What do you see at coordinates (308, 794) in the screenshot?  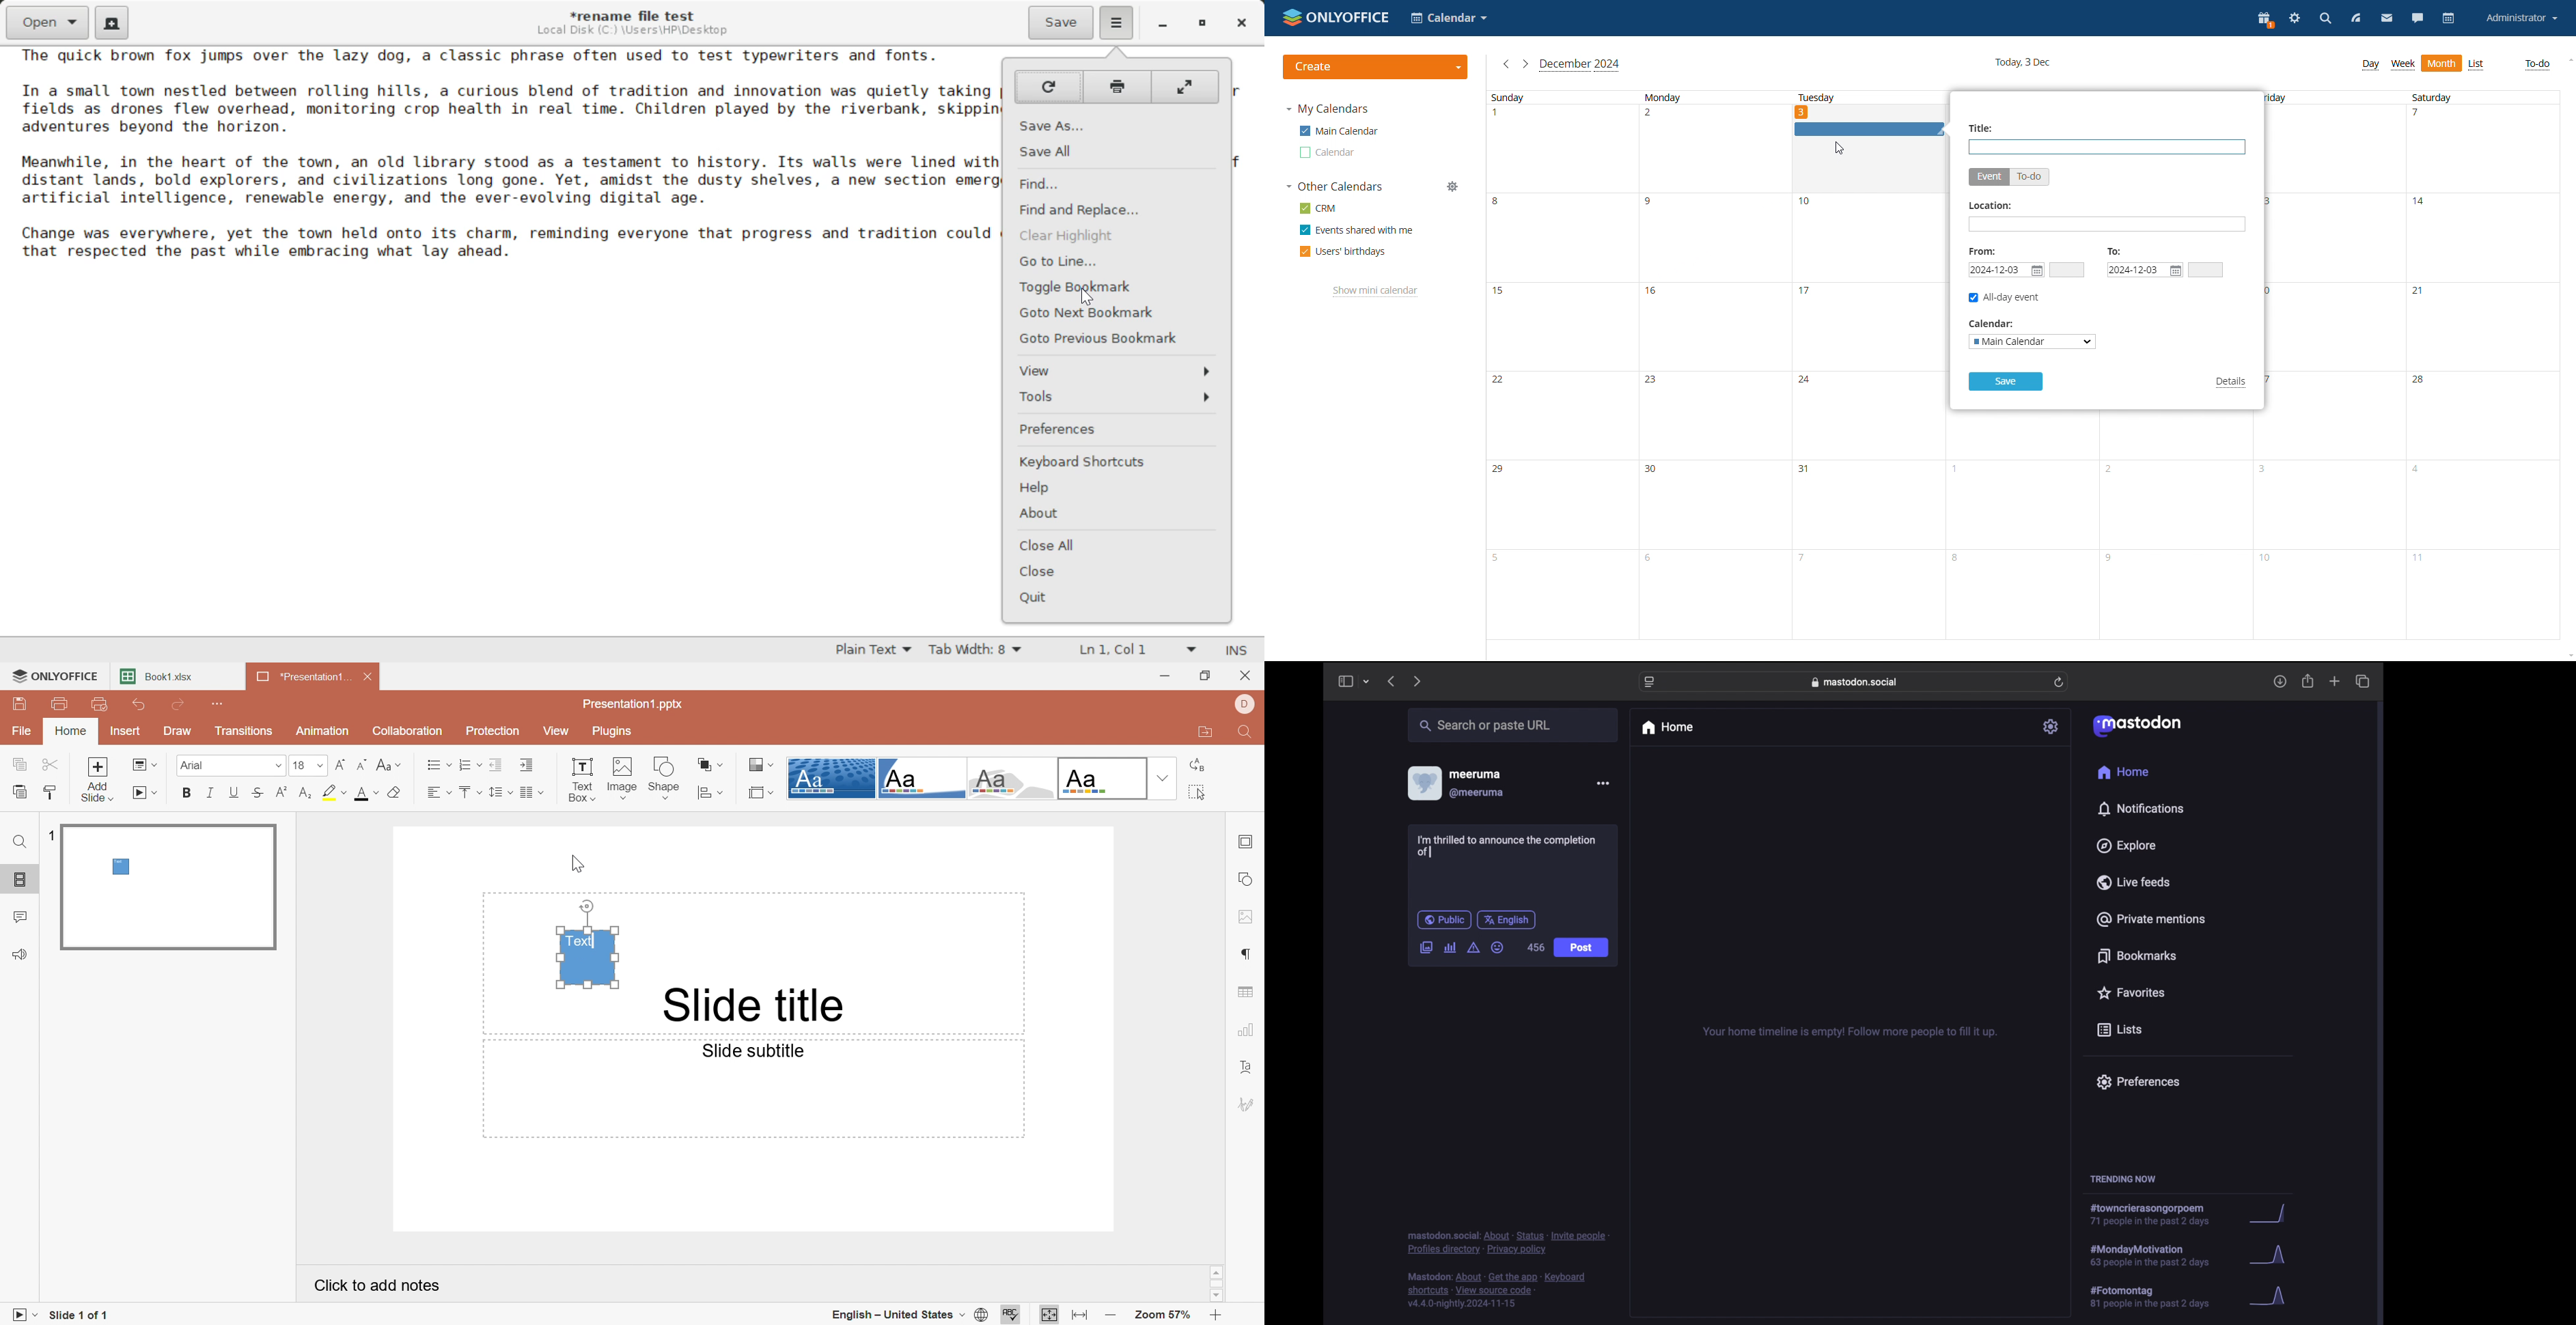 I see `Subscript` at bounding box center [308, 794].